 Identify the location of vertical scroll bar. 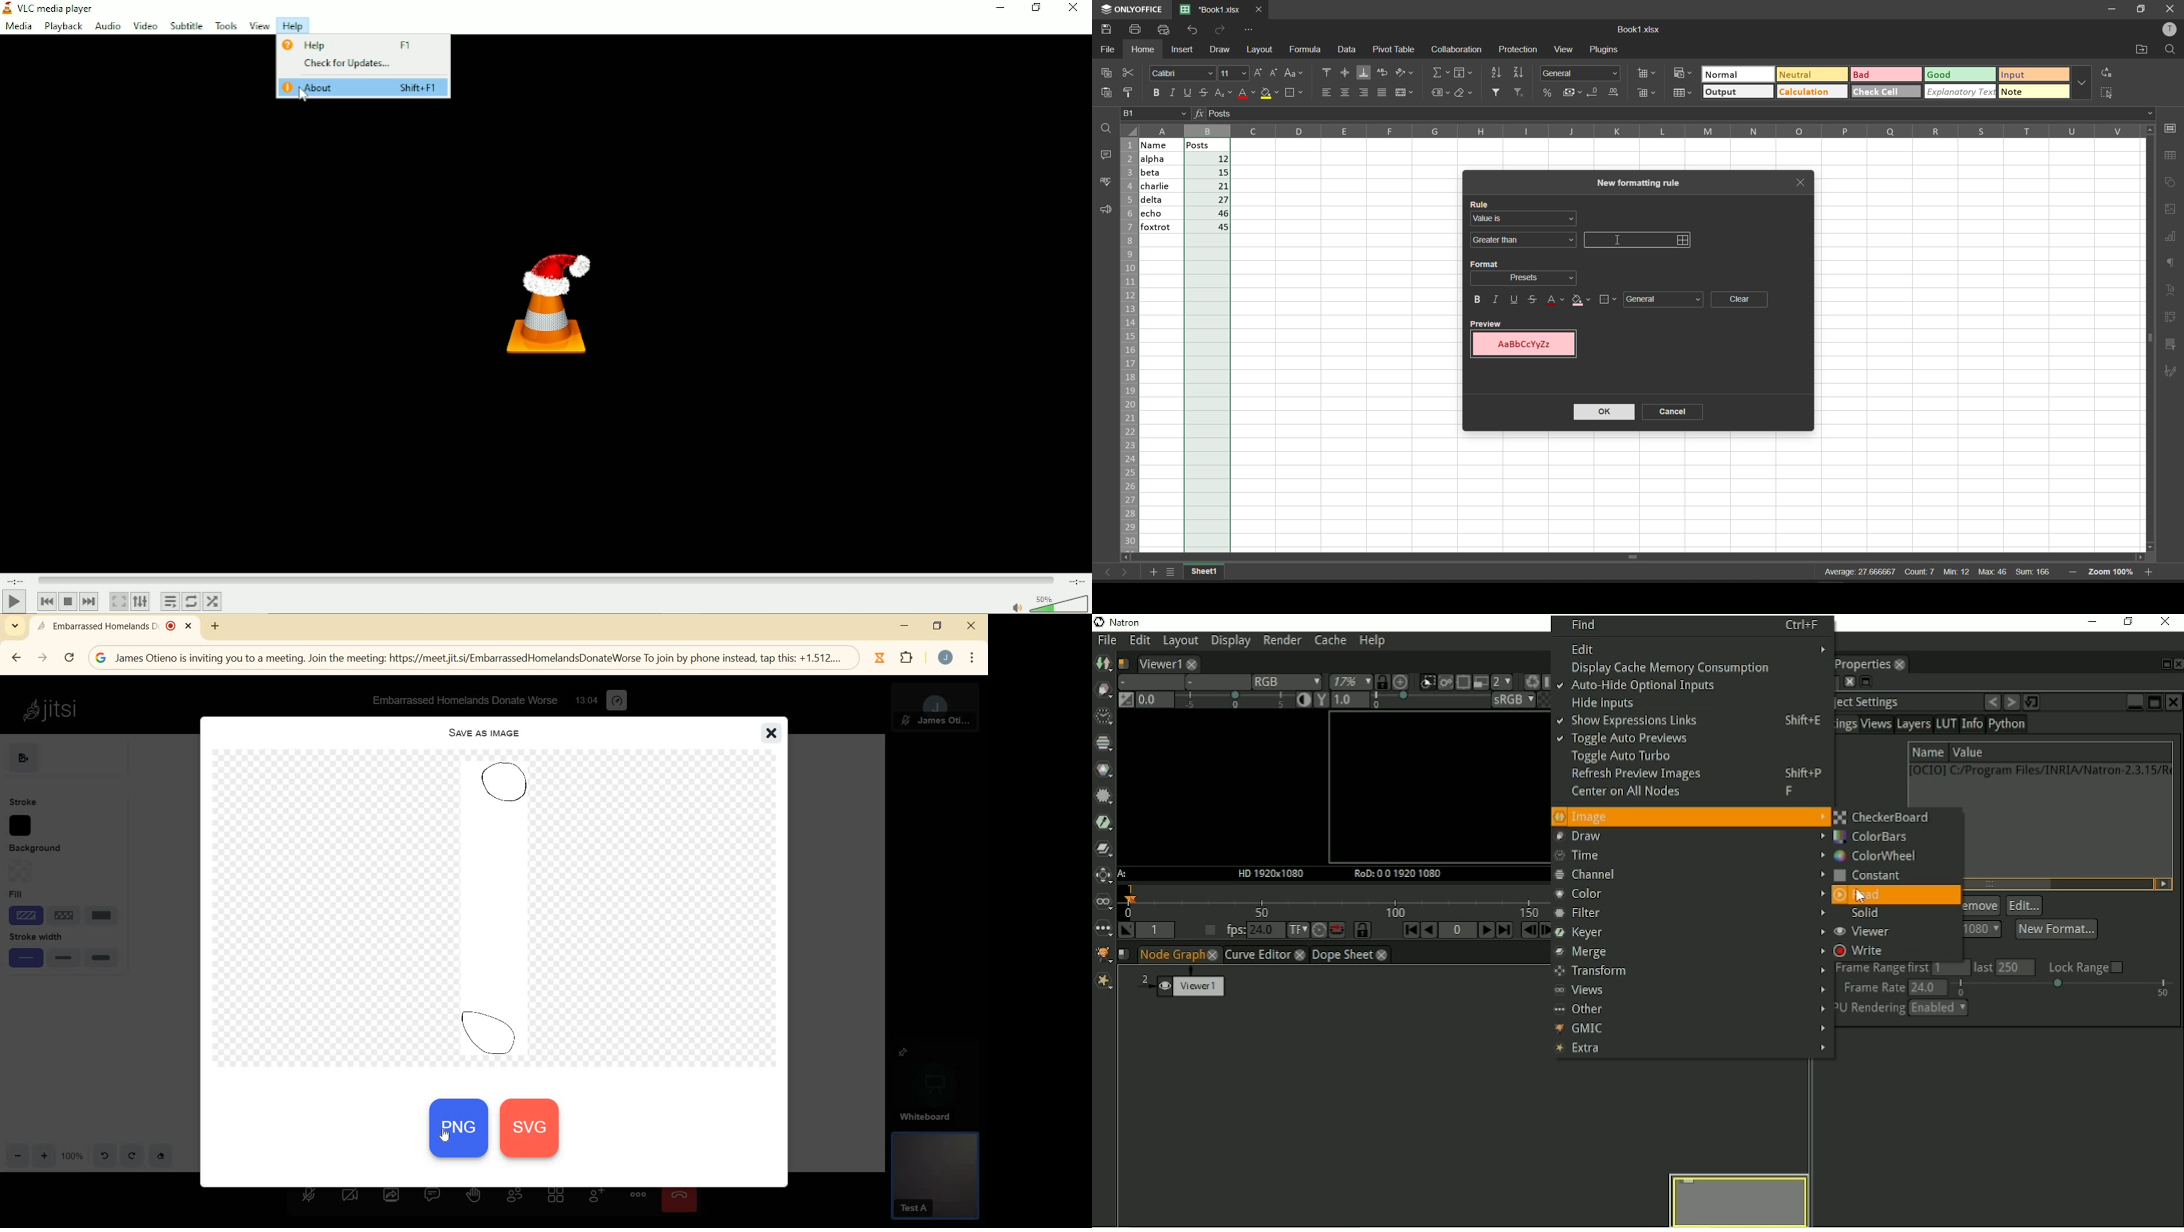
(2150, 328).